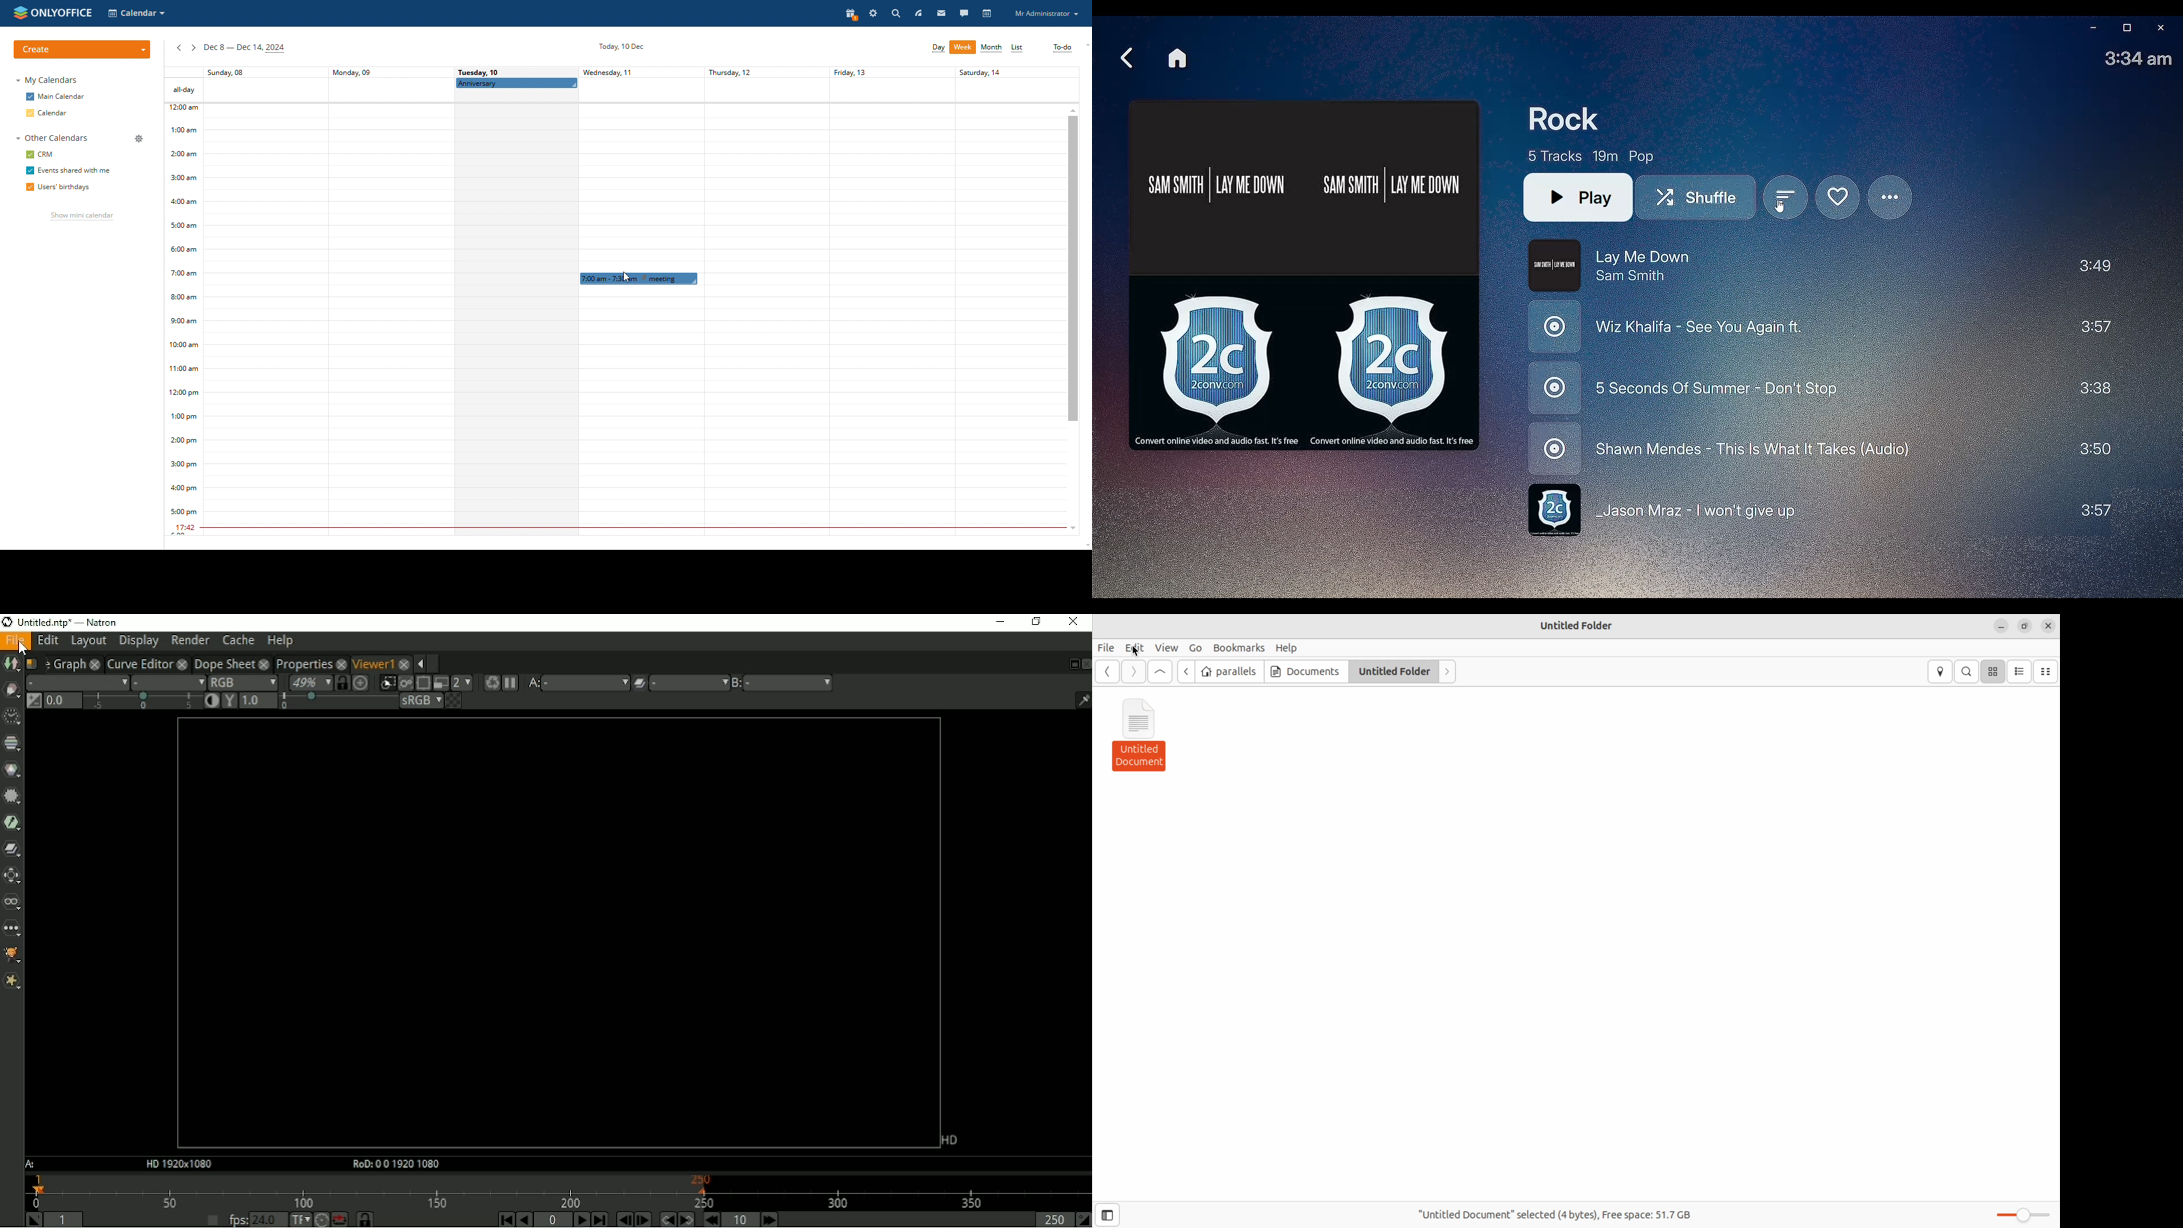 This screenshot has height=1232, width=2184. What do you see at coordinates (321, 1219) in the screenshot?
I see `Turbo mode` at bounding box center [321, 1219].